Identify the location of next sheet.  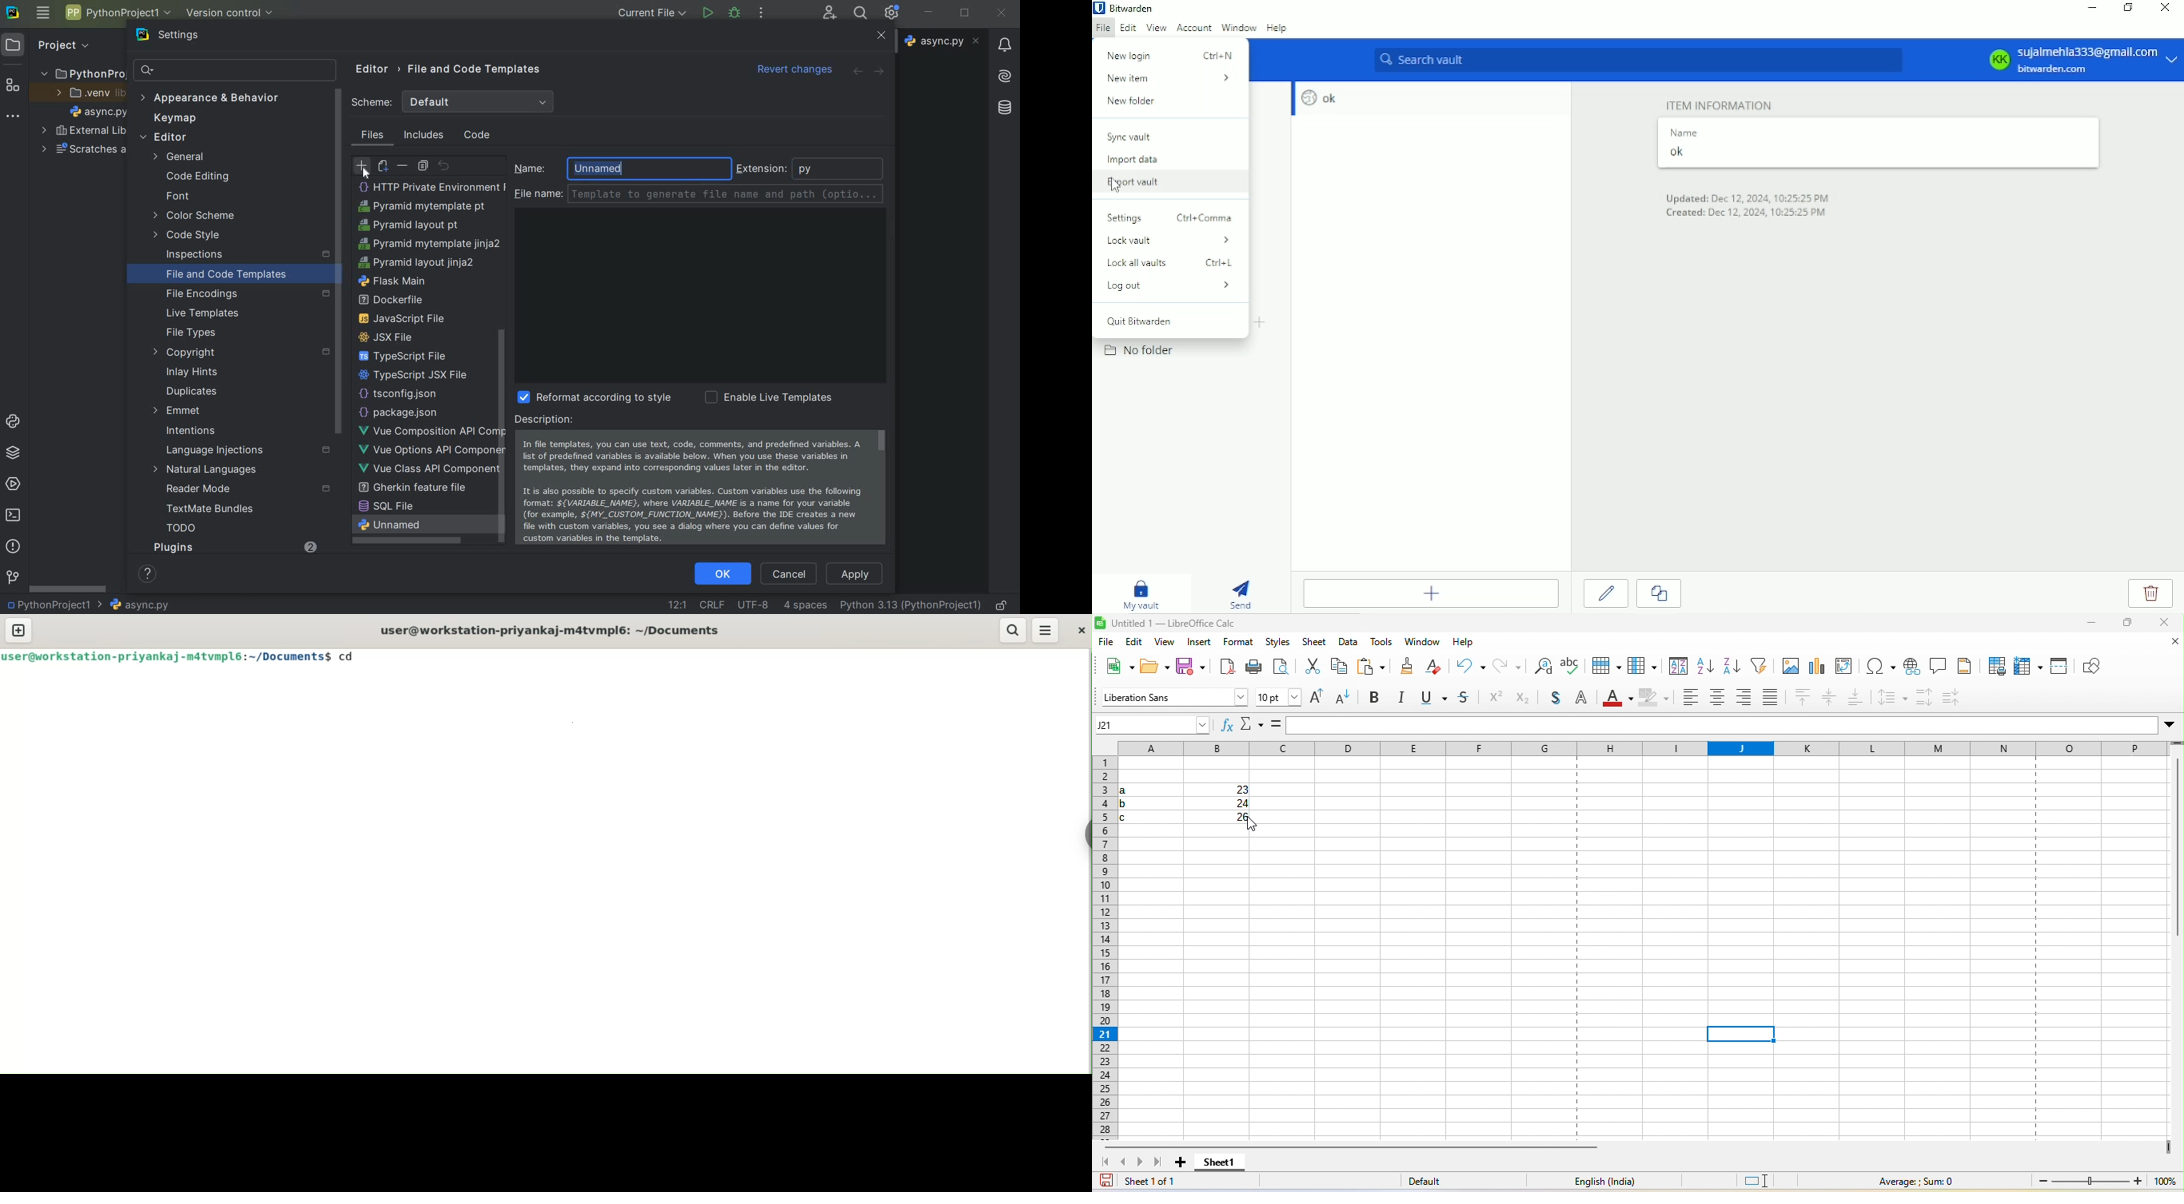
(1141, 1166).